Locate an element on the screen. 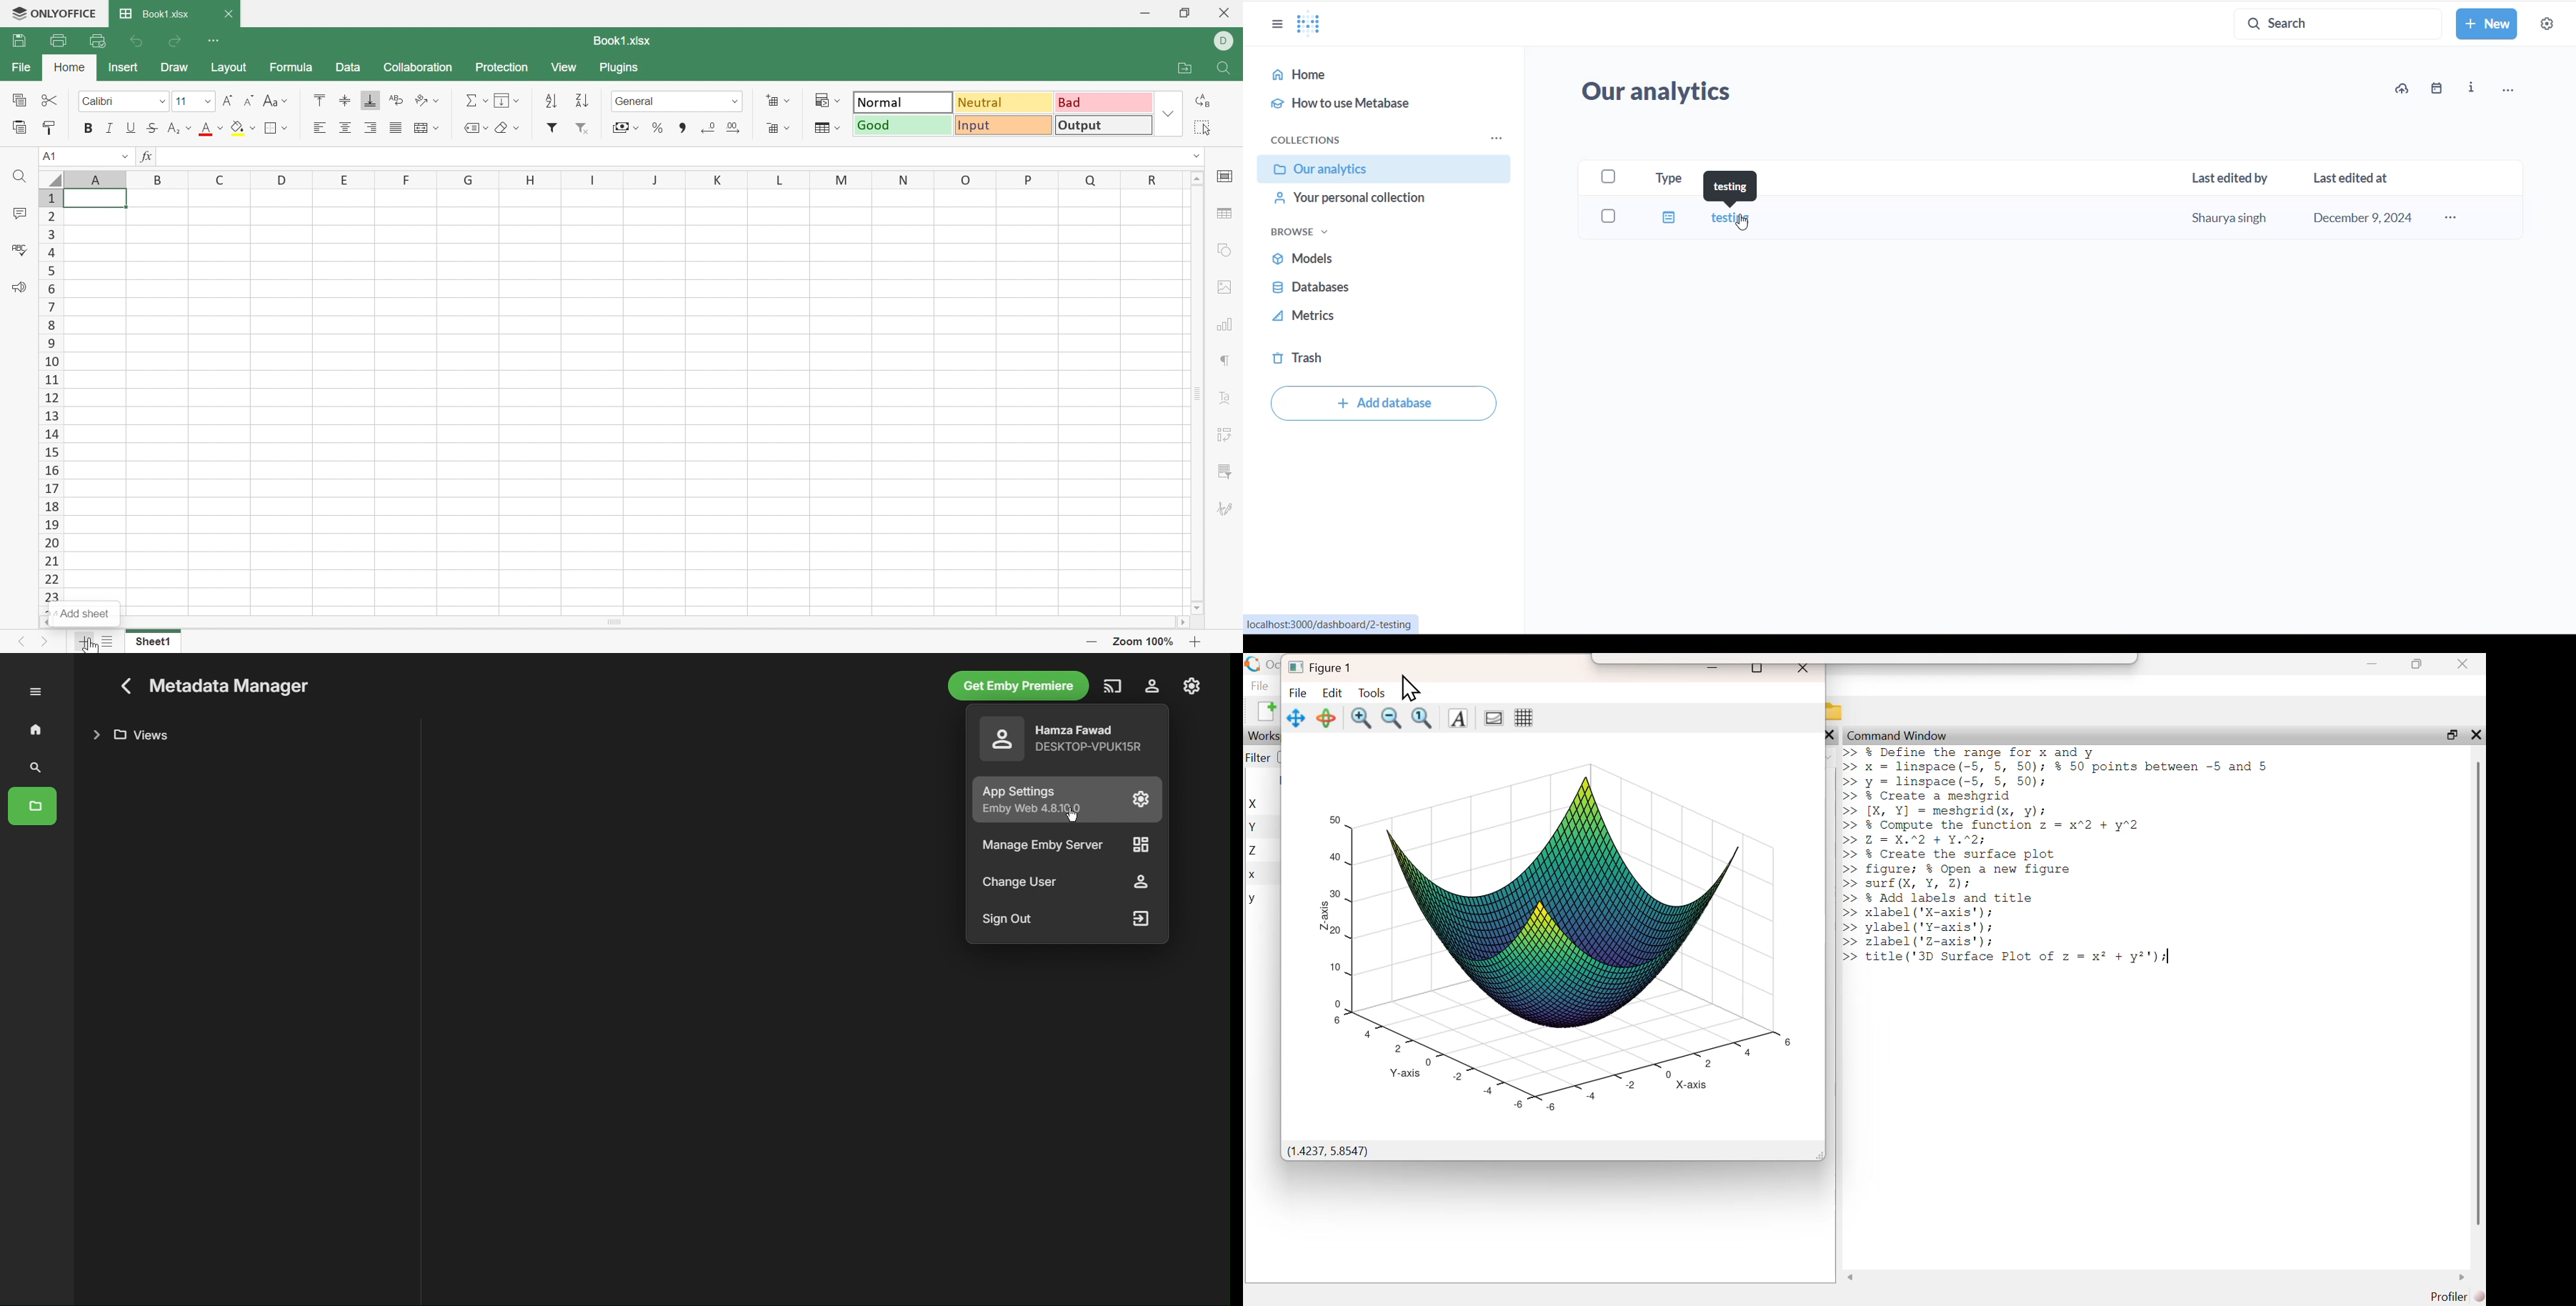  zoom in is located at coordinates (1360, 718).